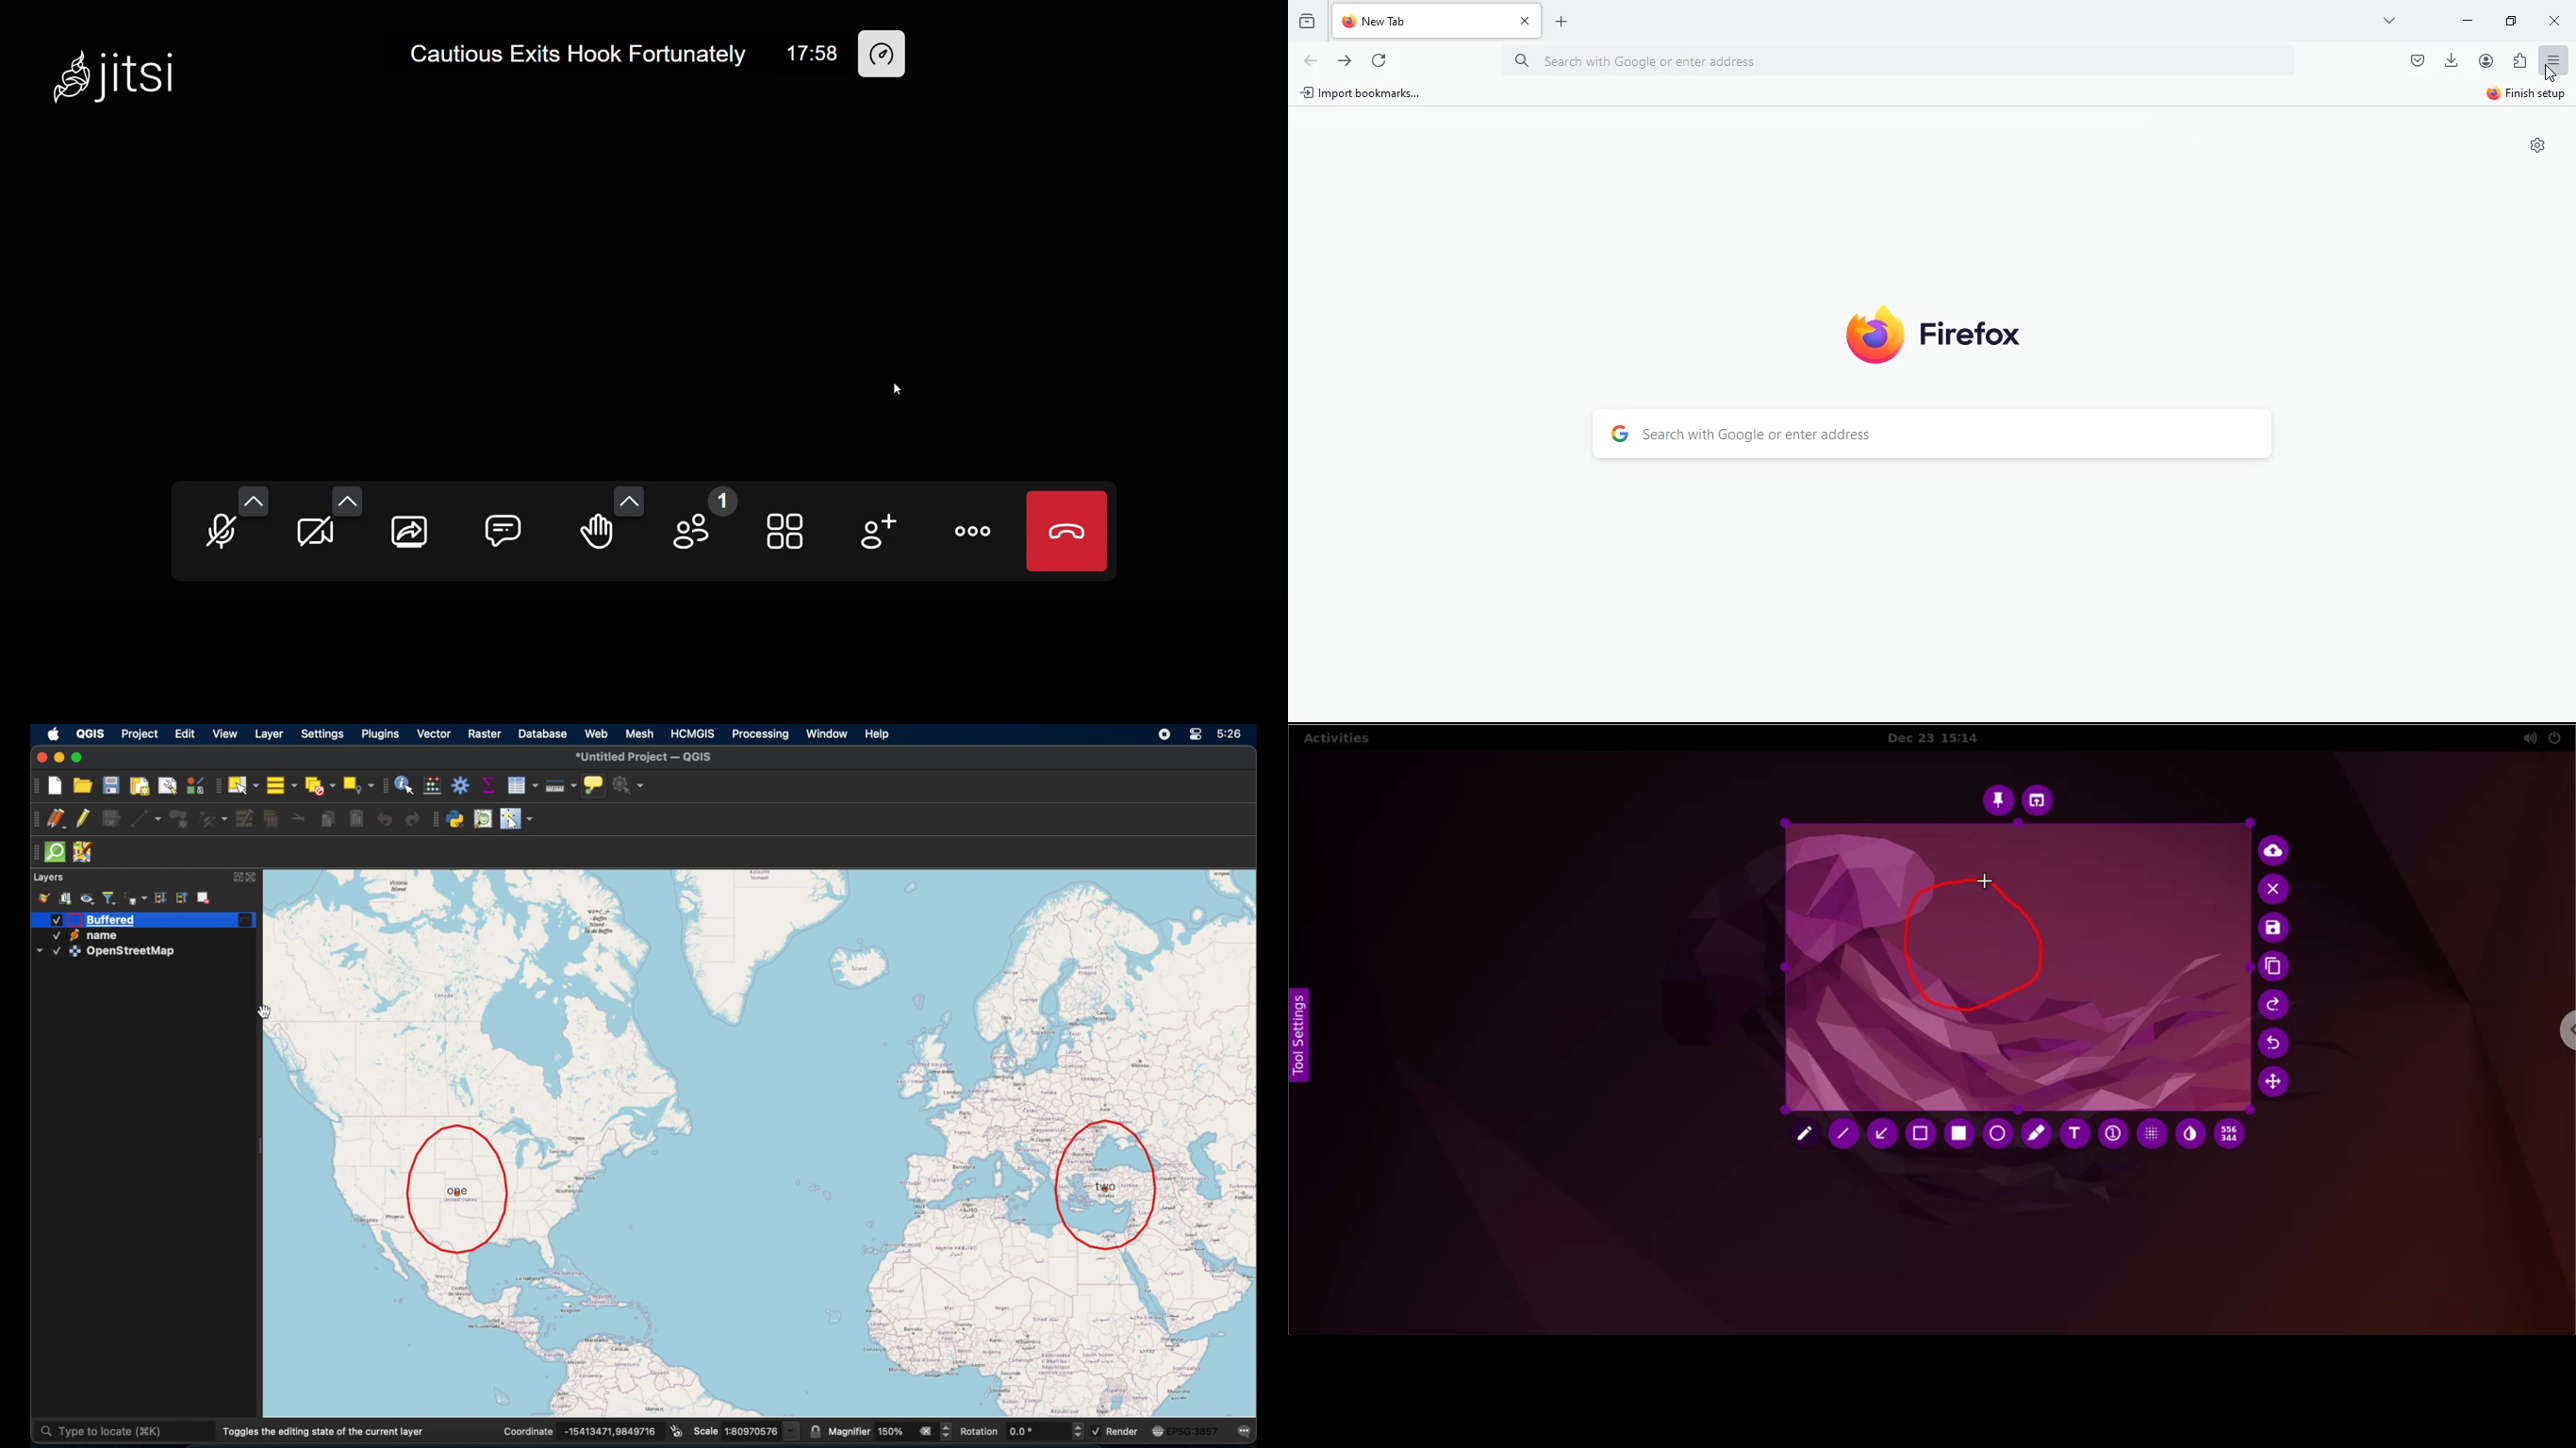 This screenshot has height=1456, width=2576. I want to click on camera, so click(315, 535).